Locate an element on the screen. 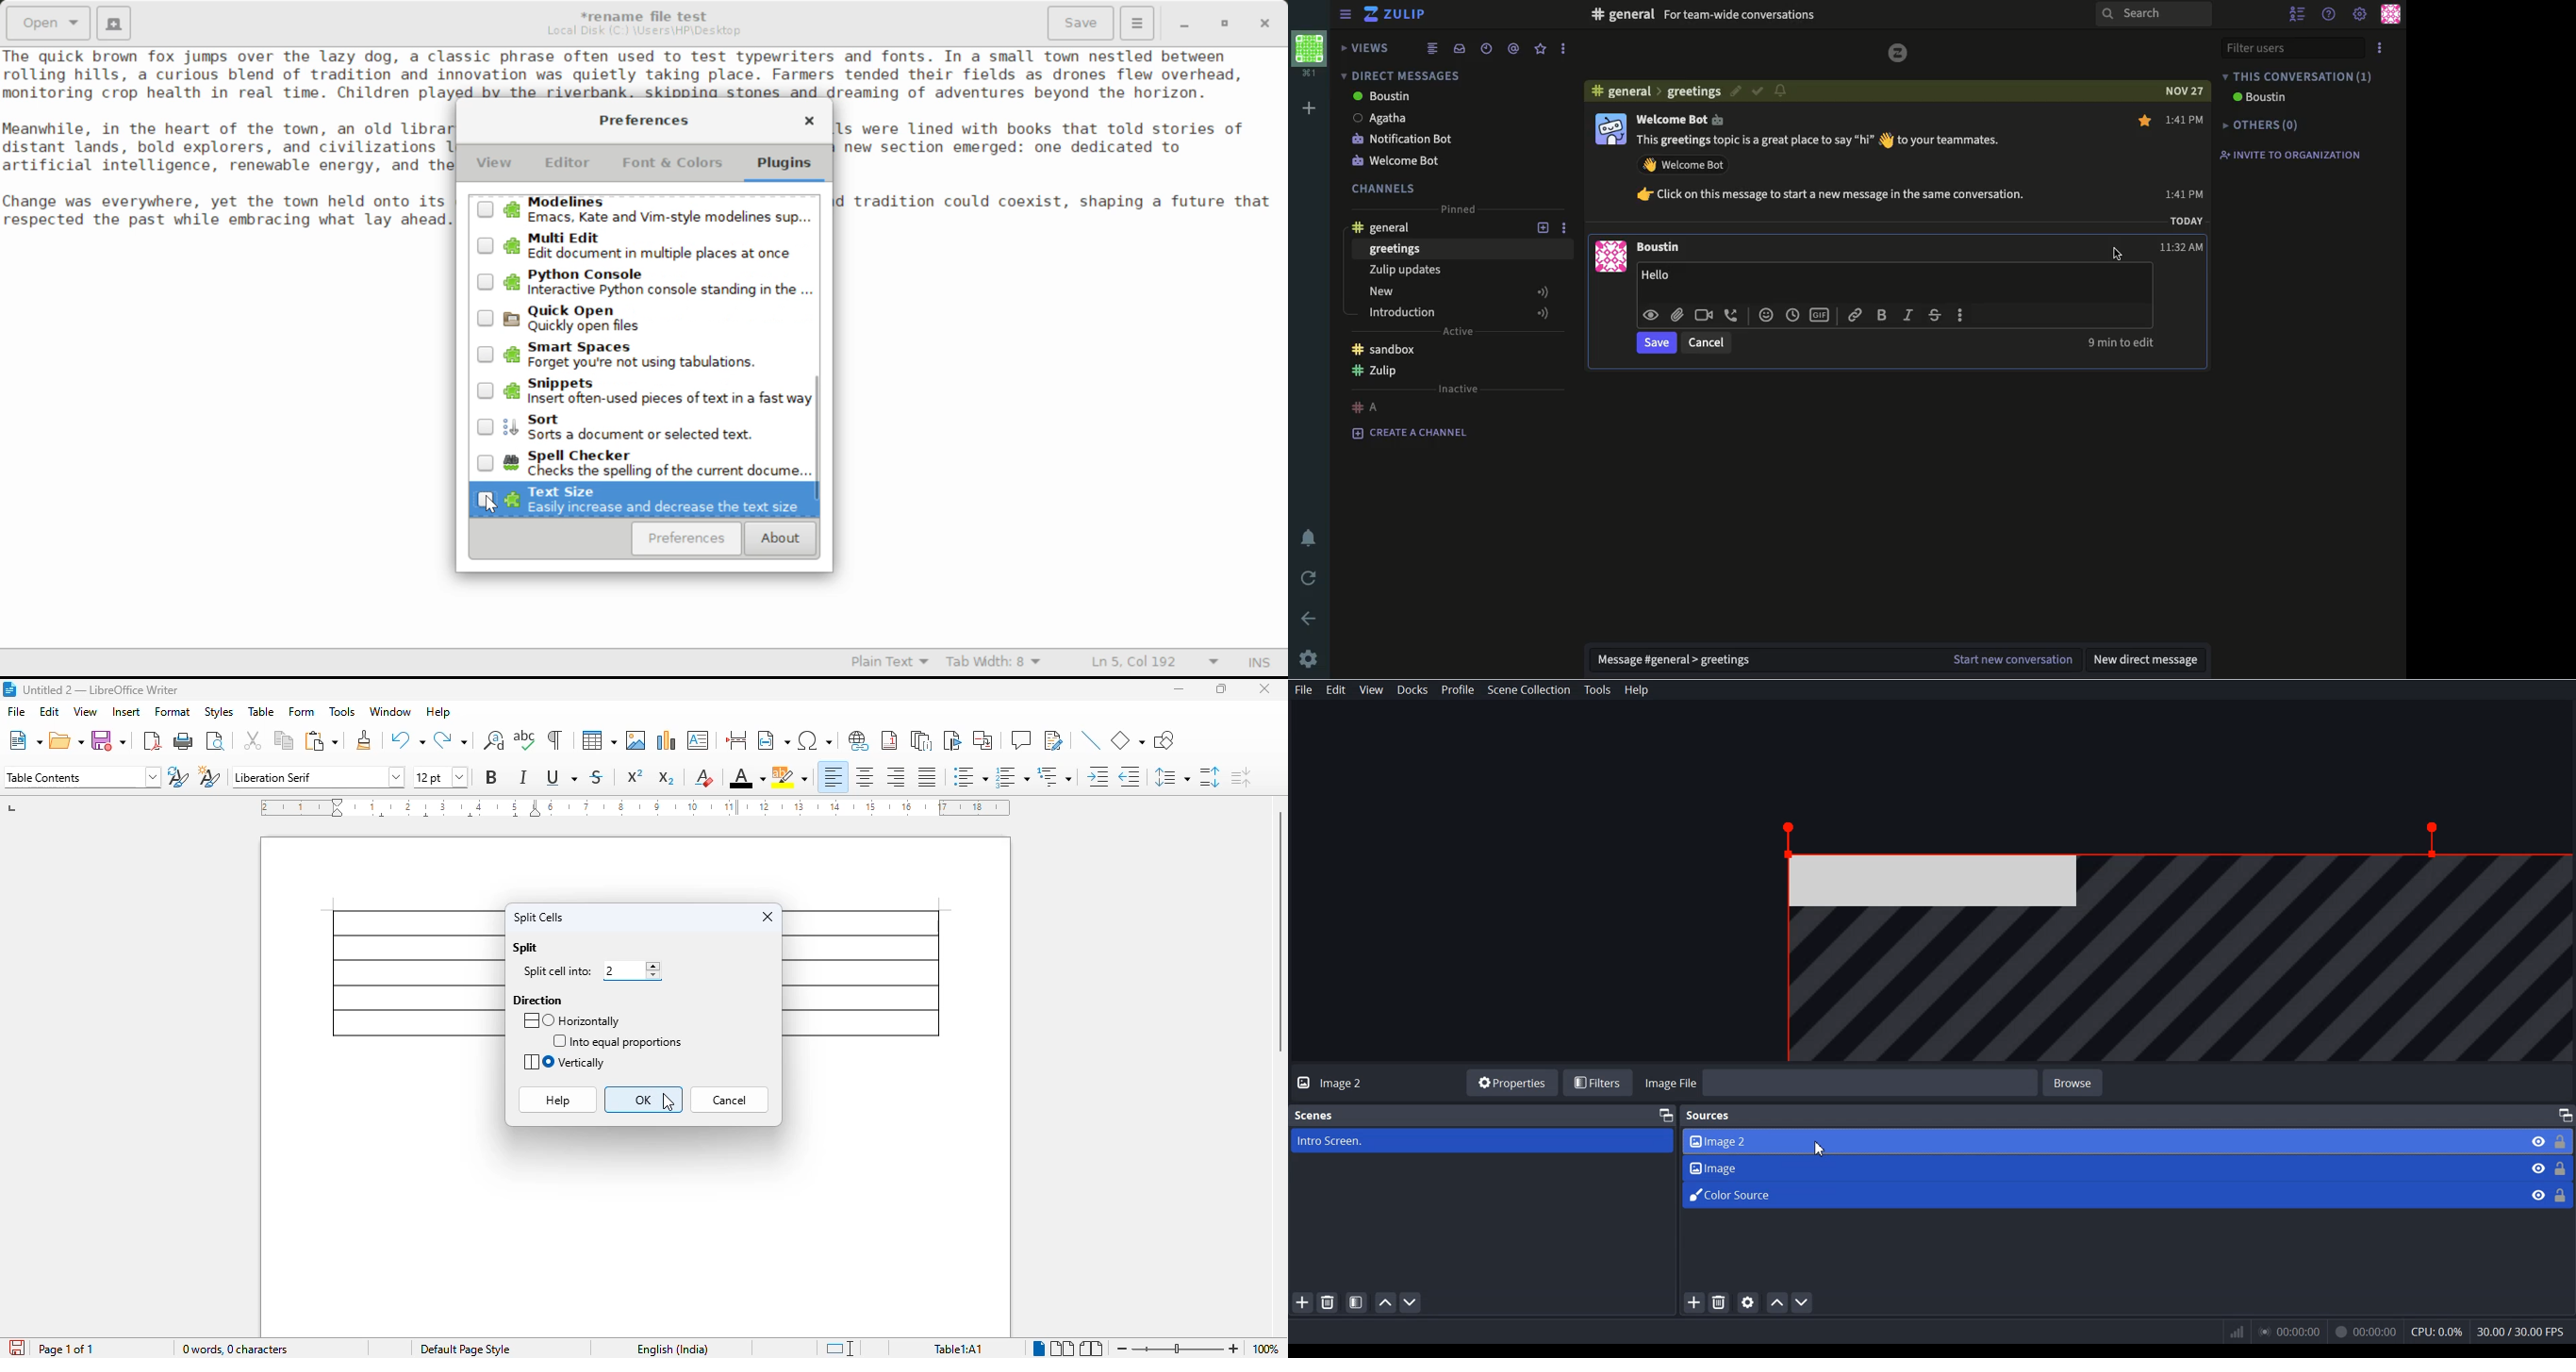 The image size is (2576, 1372). horizontally is located at coordinates (571, 1020).